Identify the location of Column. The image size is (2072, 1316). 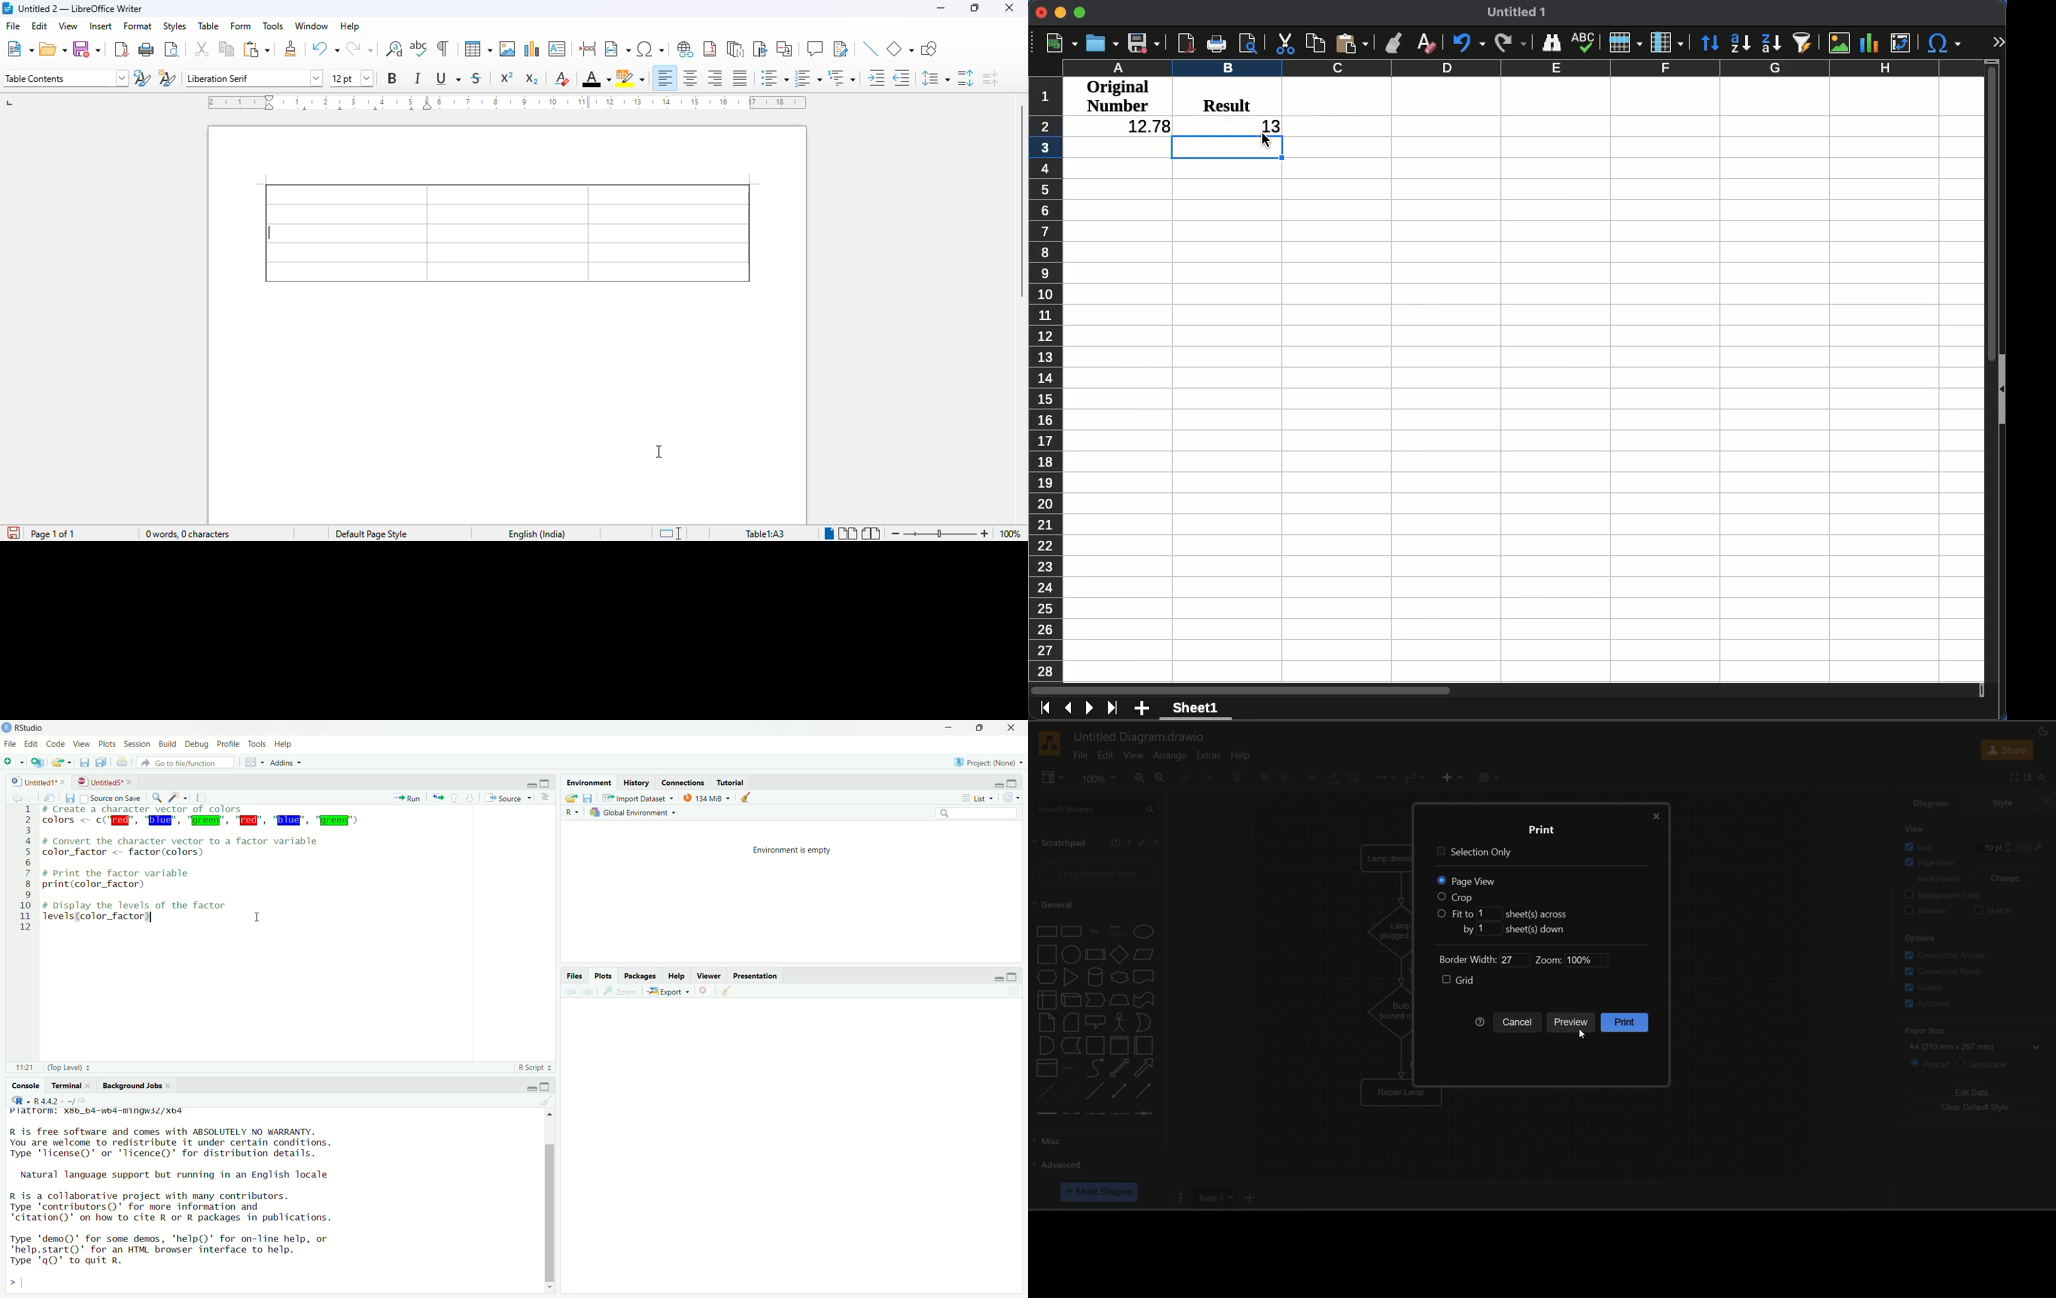
(1518, 70).